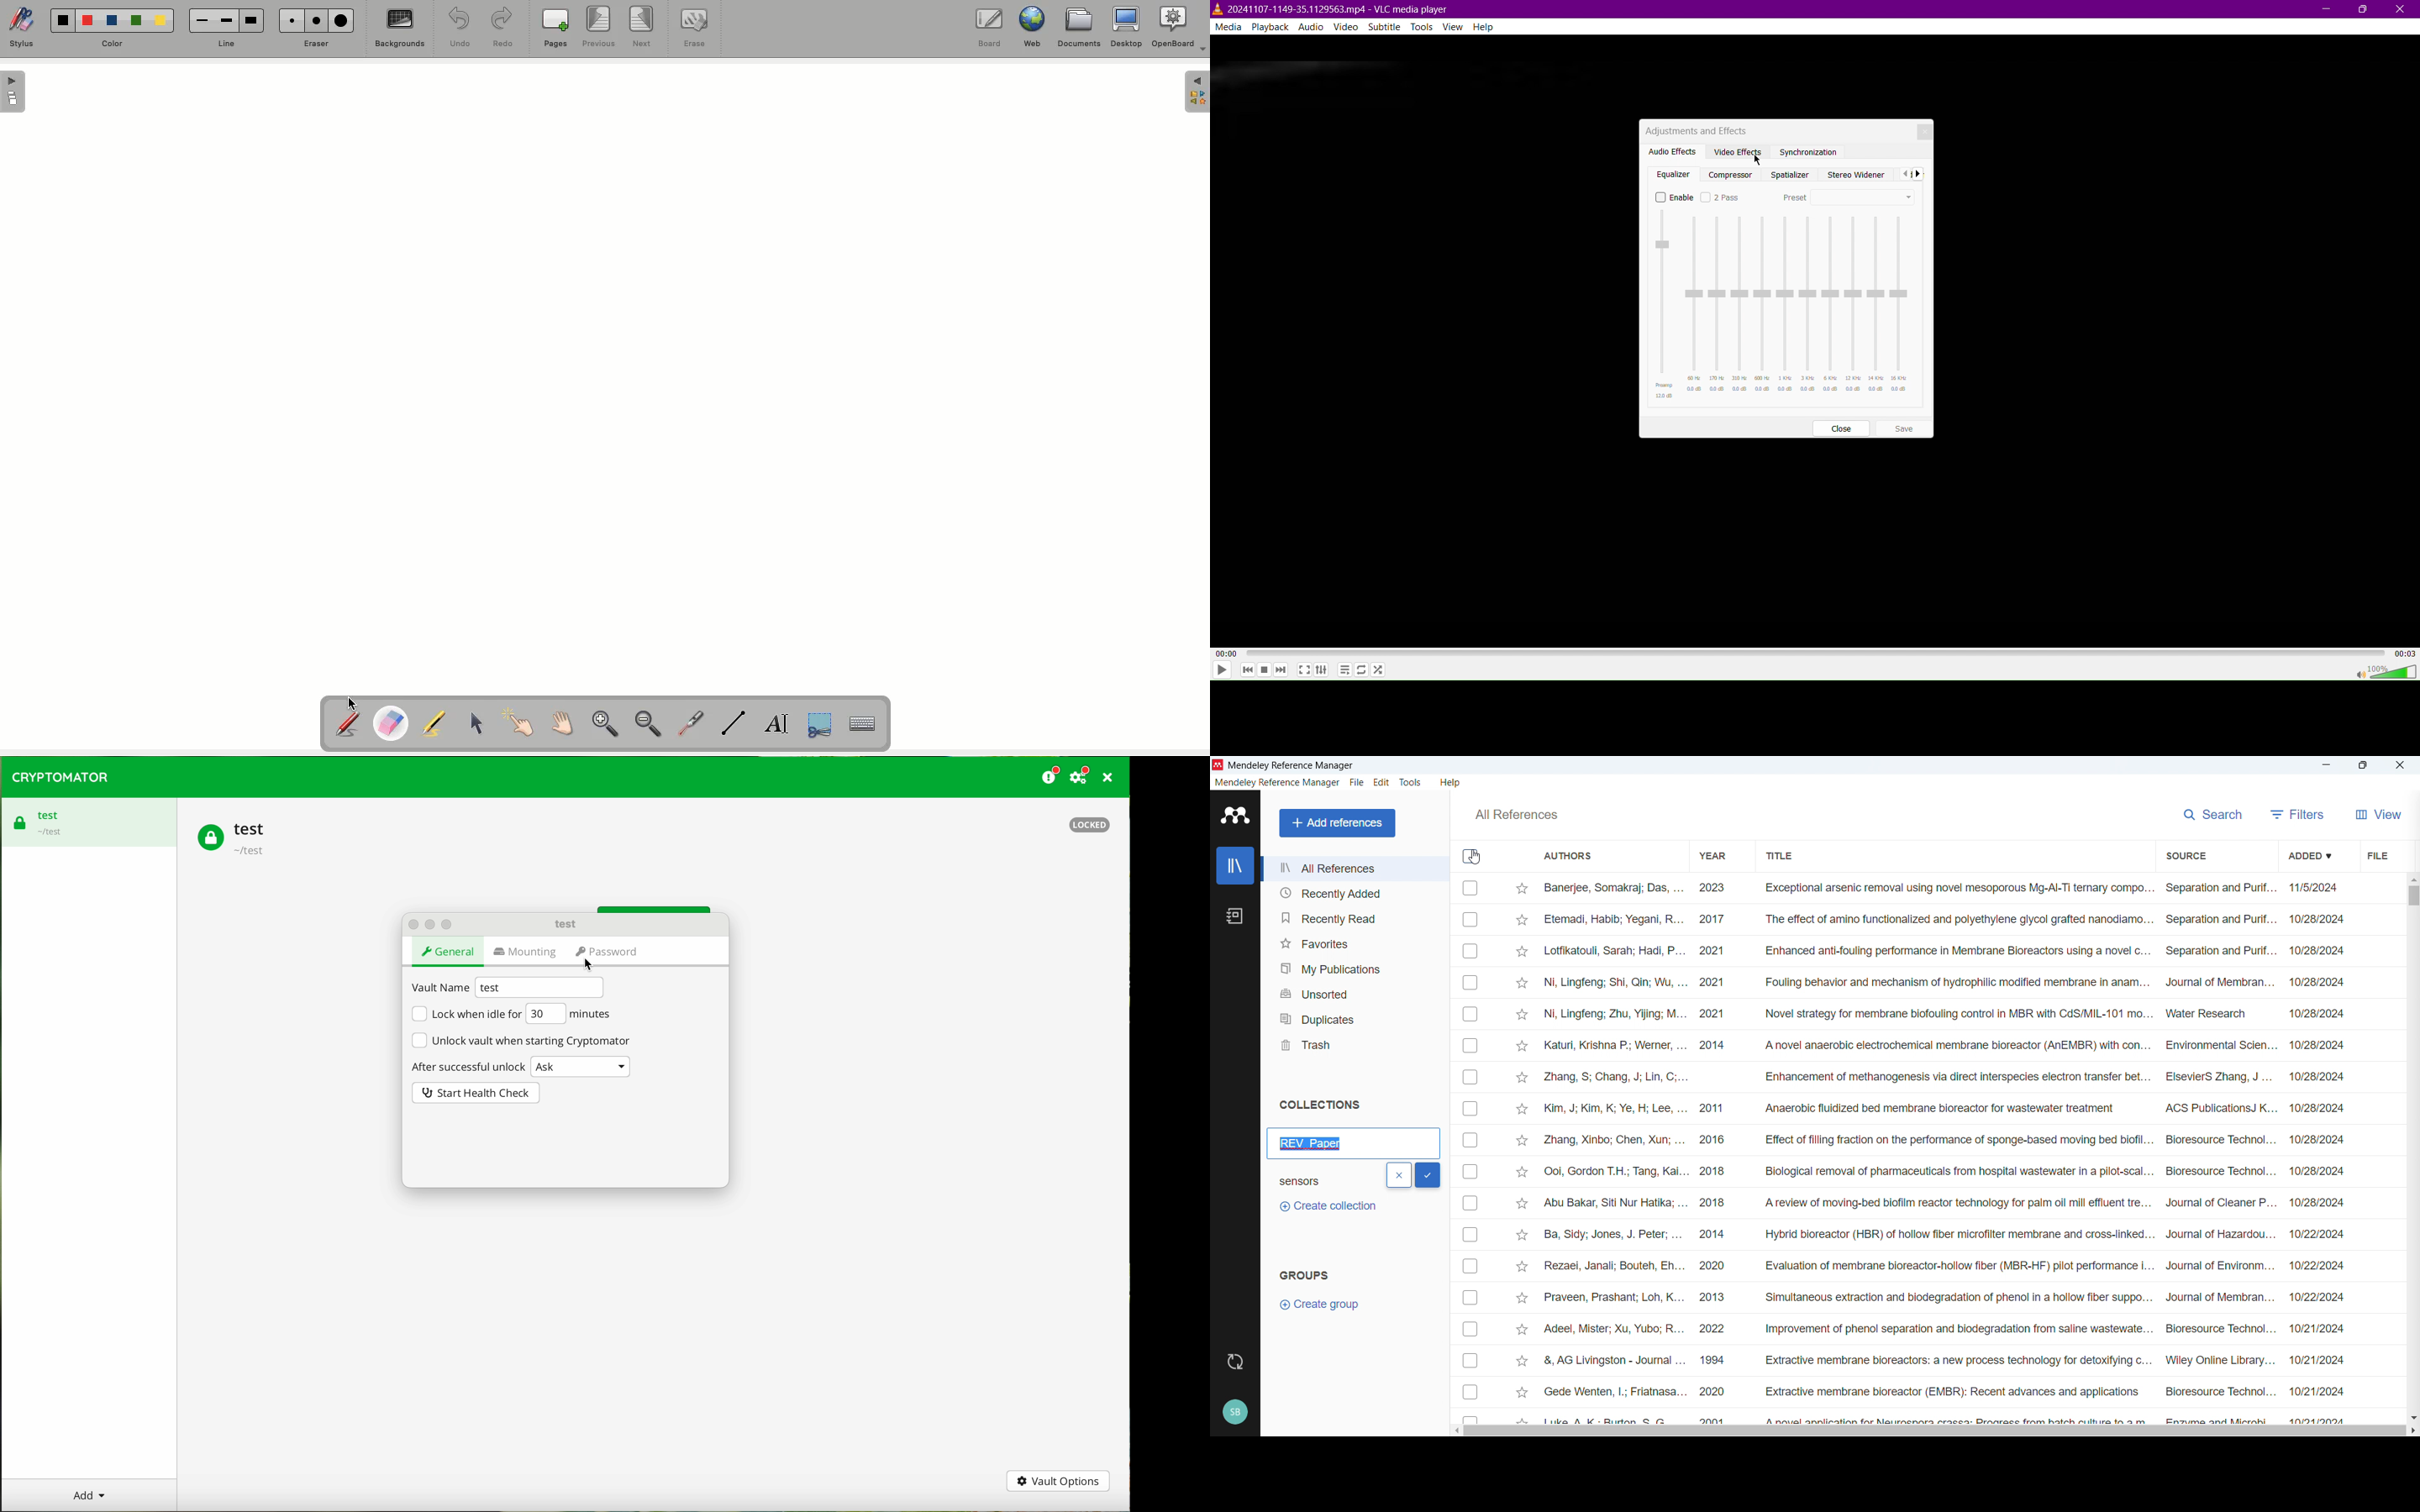  Describe the element at coordinates (1303, 1274) in the screenshot. I see `Groups ` at that location.